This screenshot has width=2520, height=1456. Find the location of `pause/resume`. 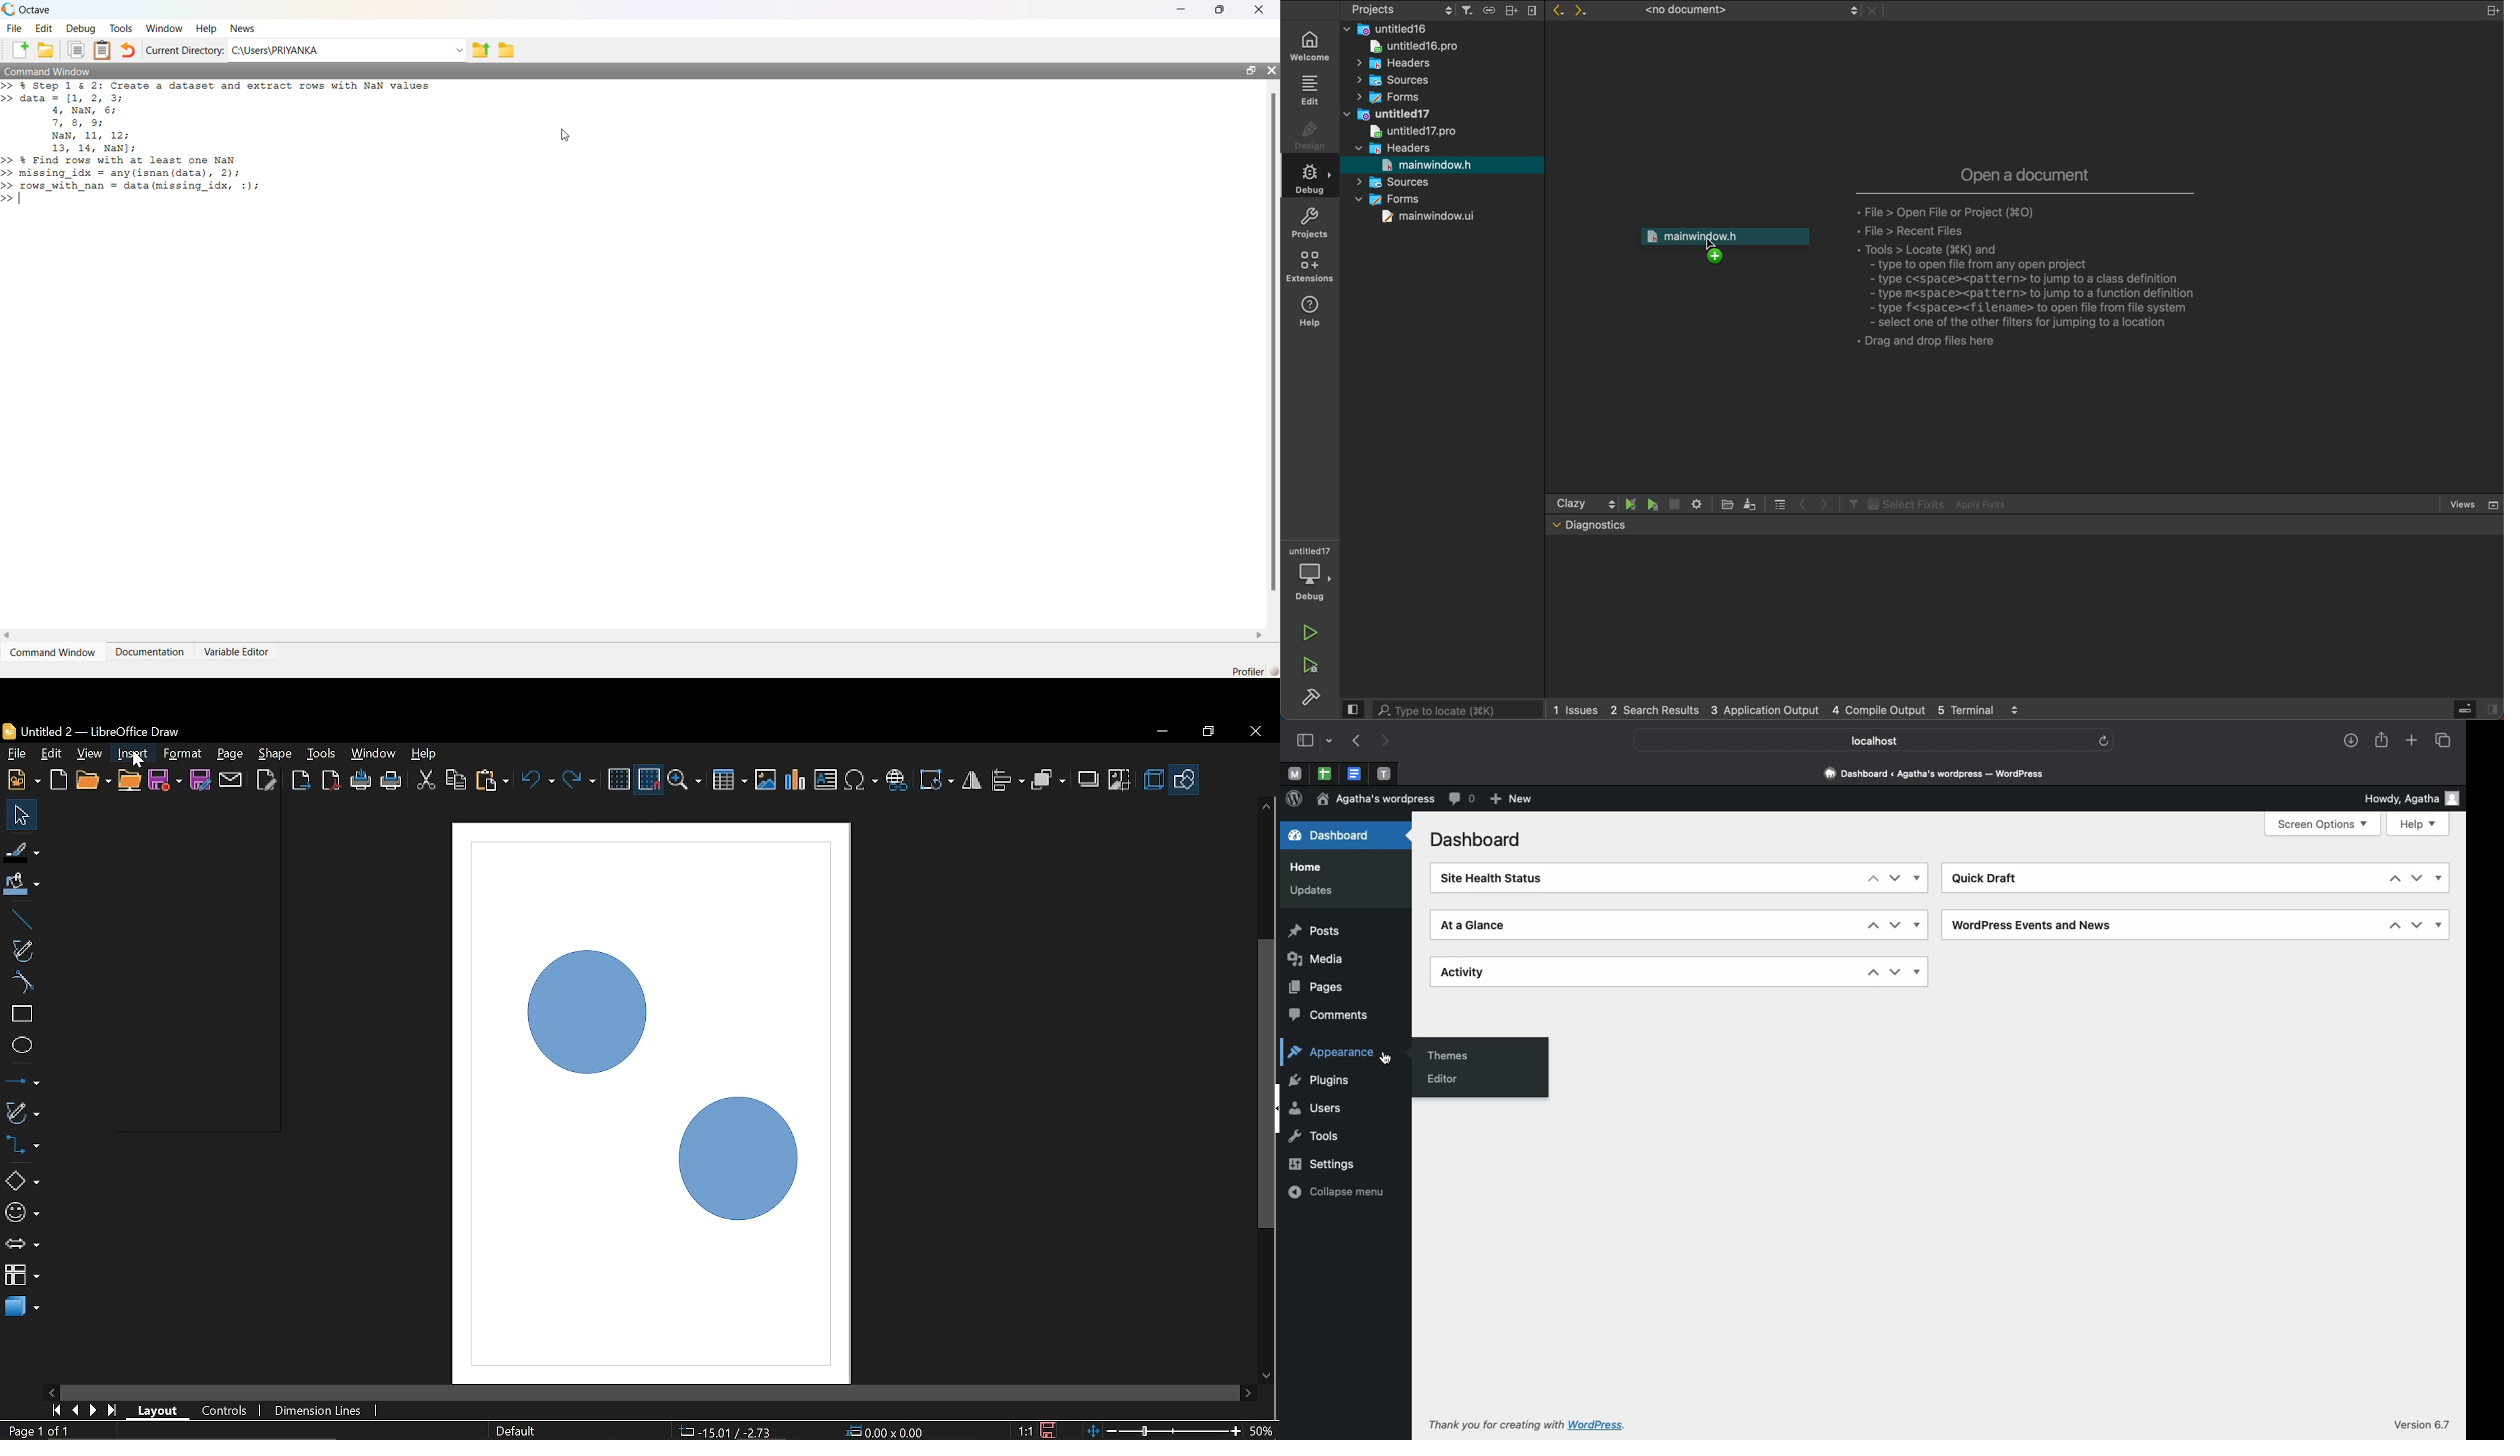

pause/resume is located at coordinates (1631, 504).